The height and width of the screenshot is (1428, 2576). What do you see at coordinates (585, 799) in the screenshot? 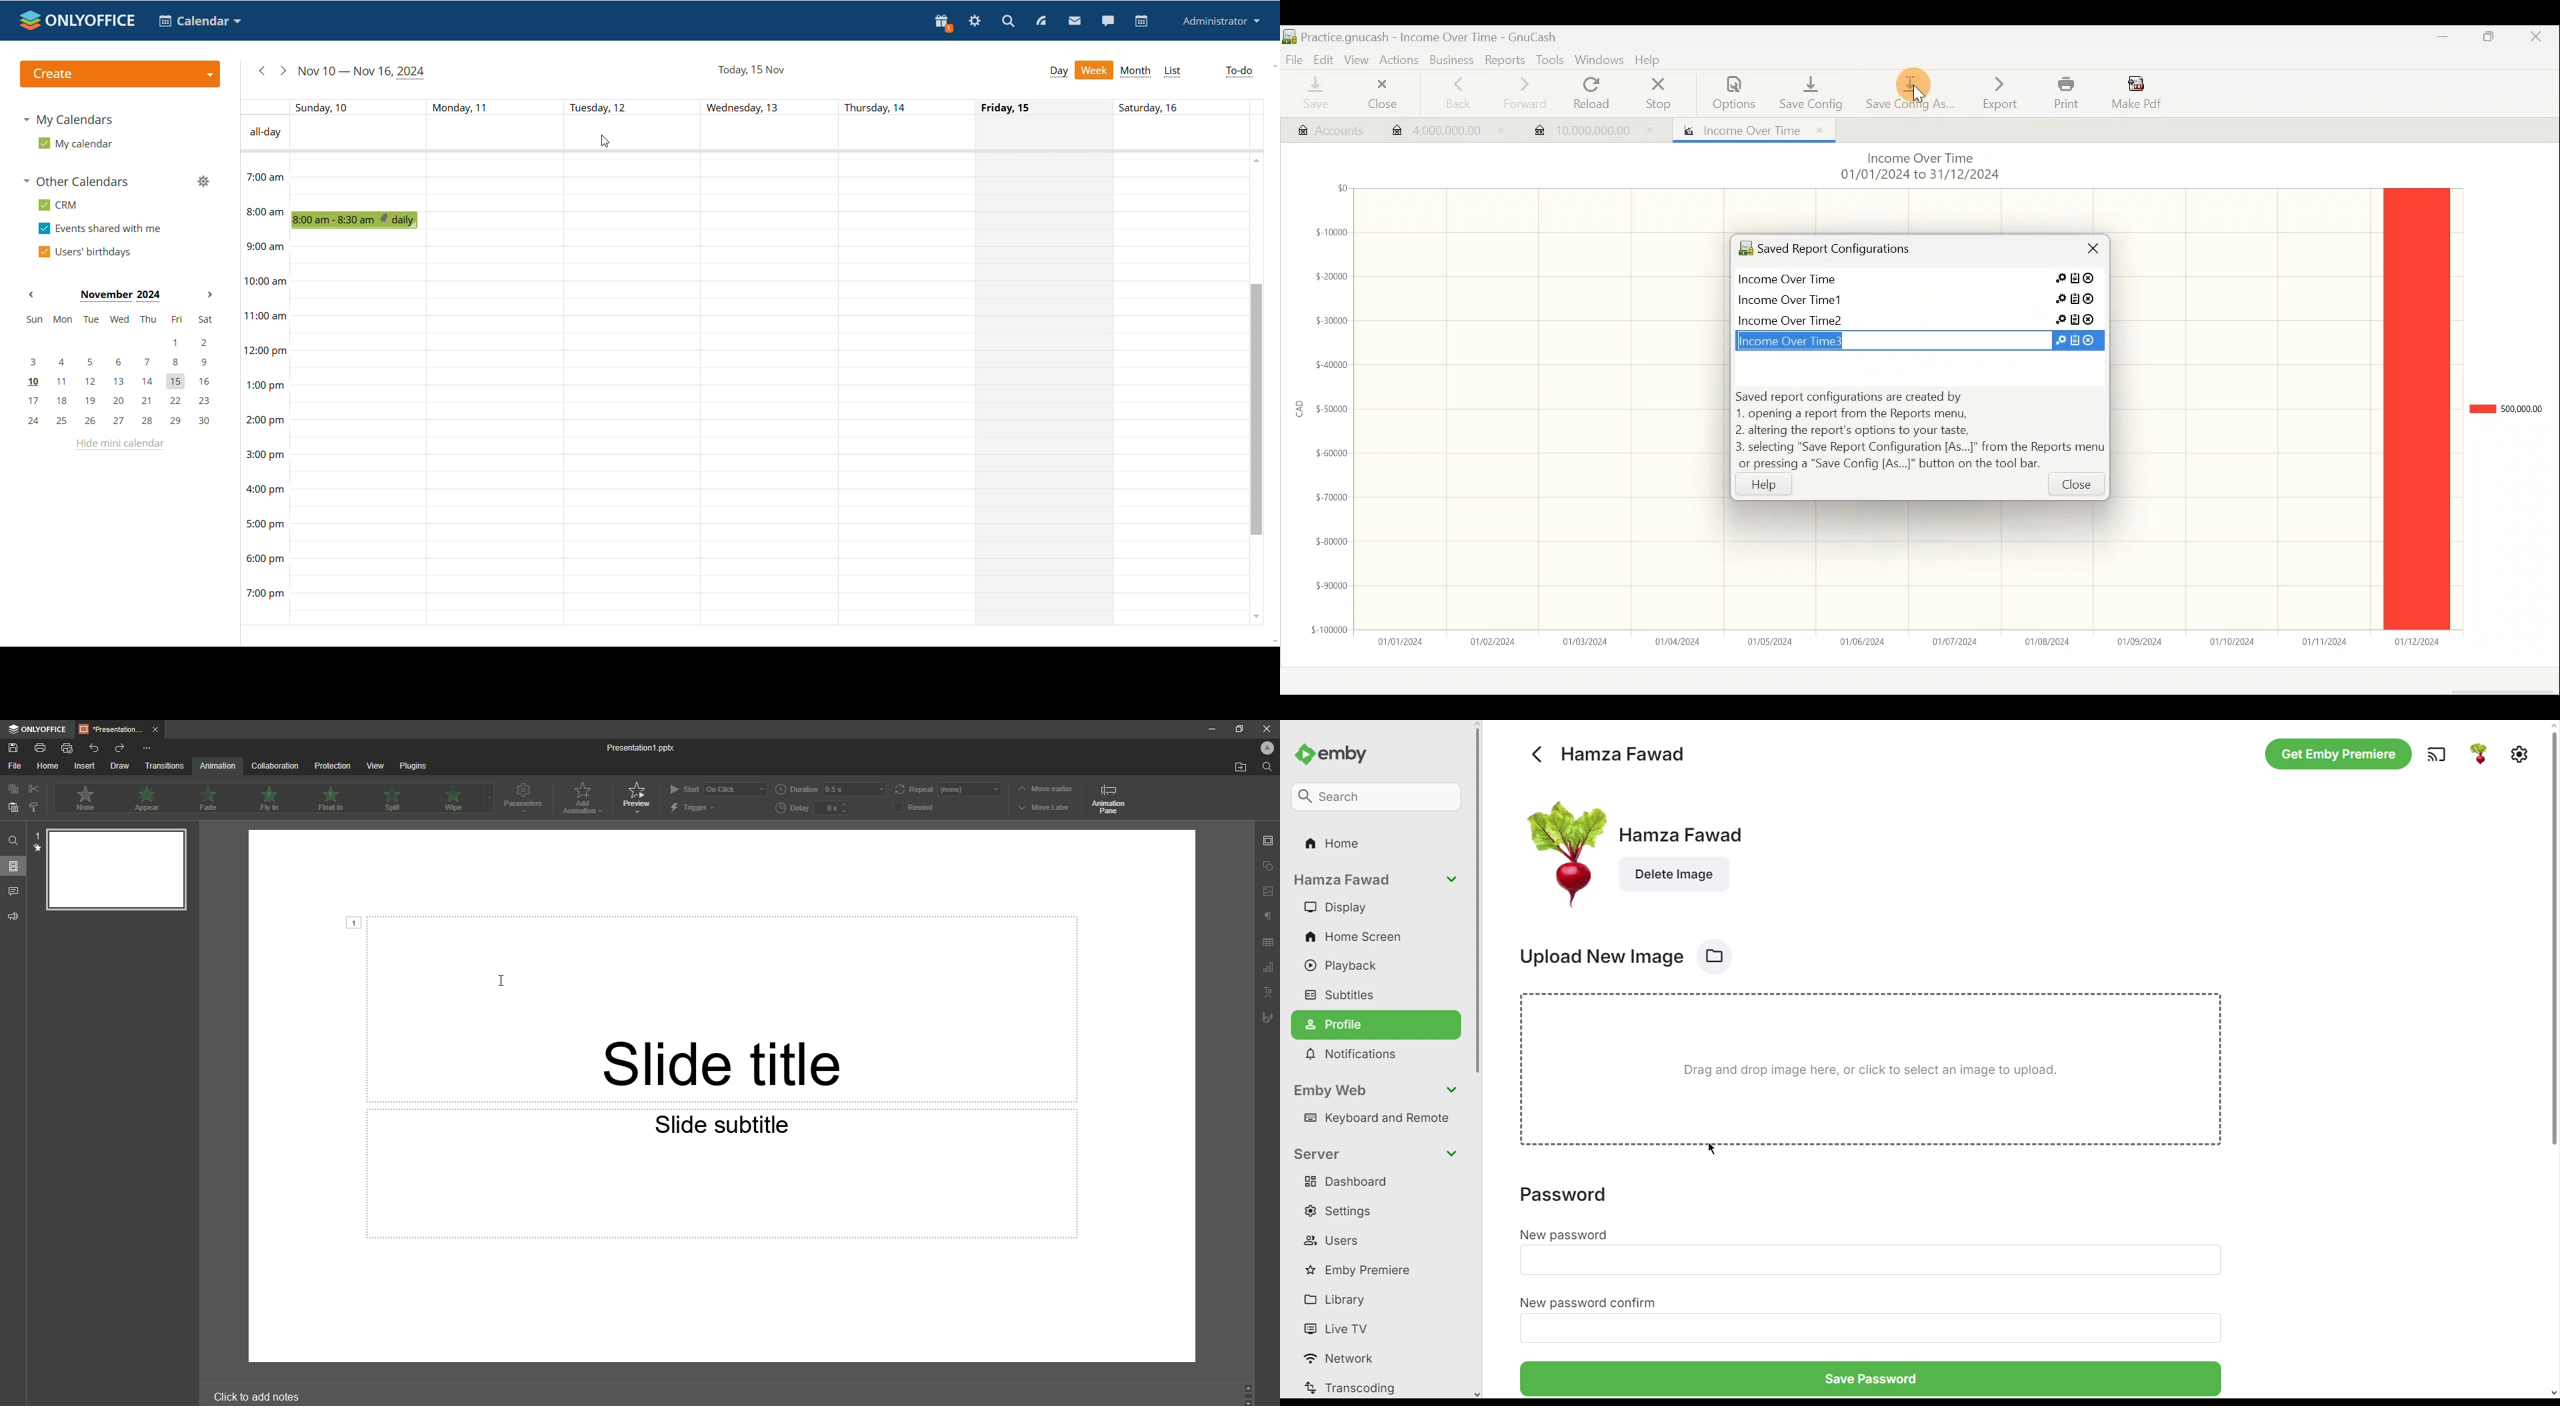
I see `Add Animation` at bounding box center [585, 799].